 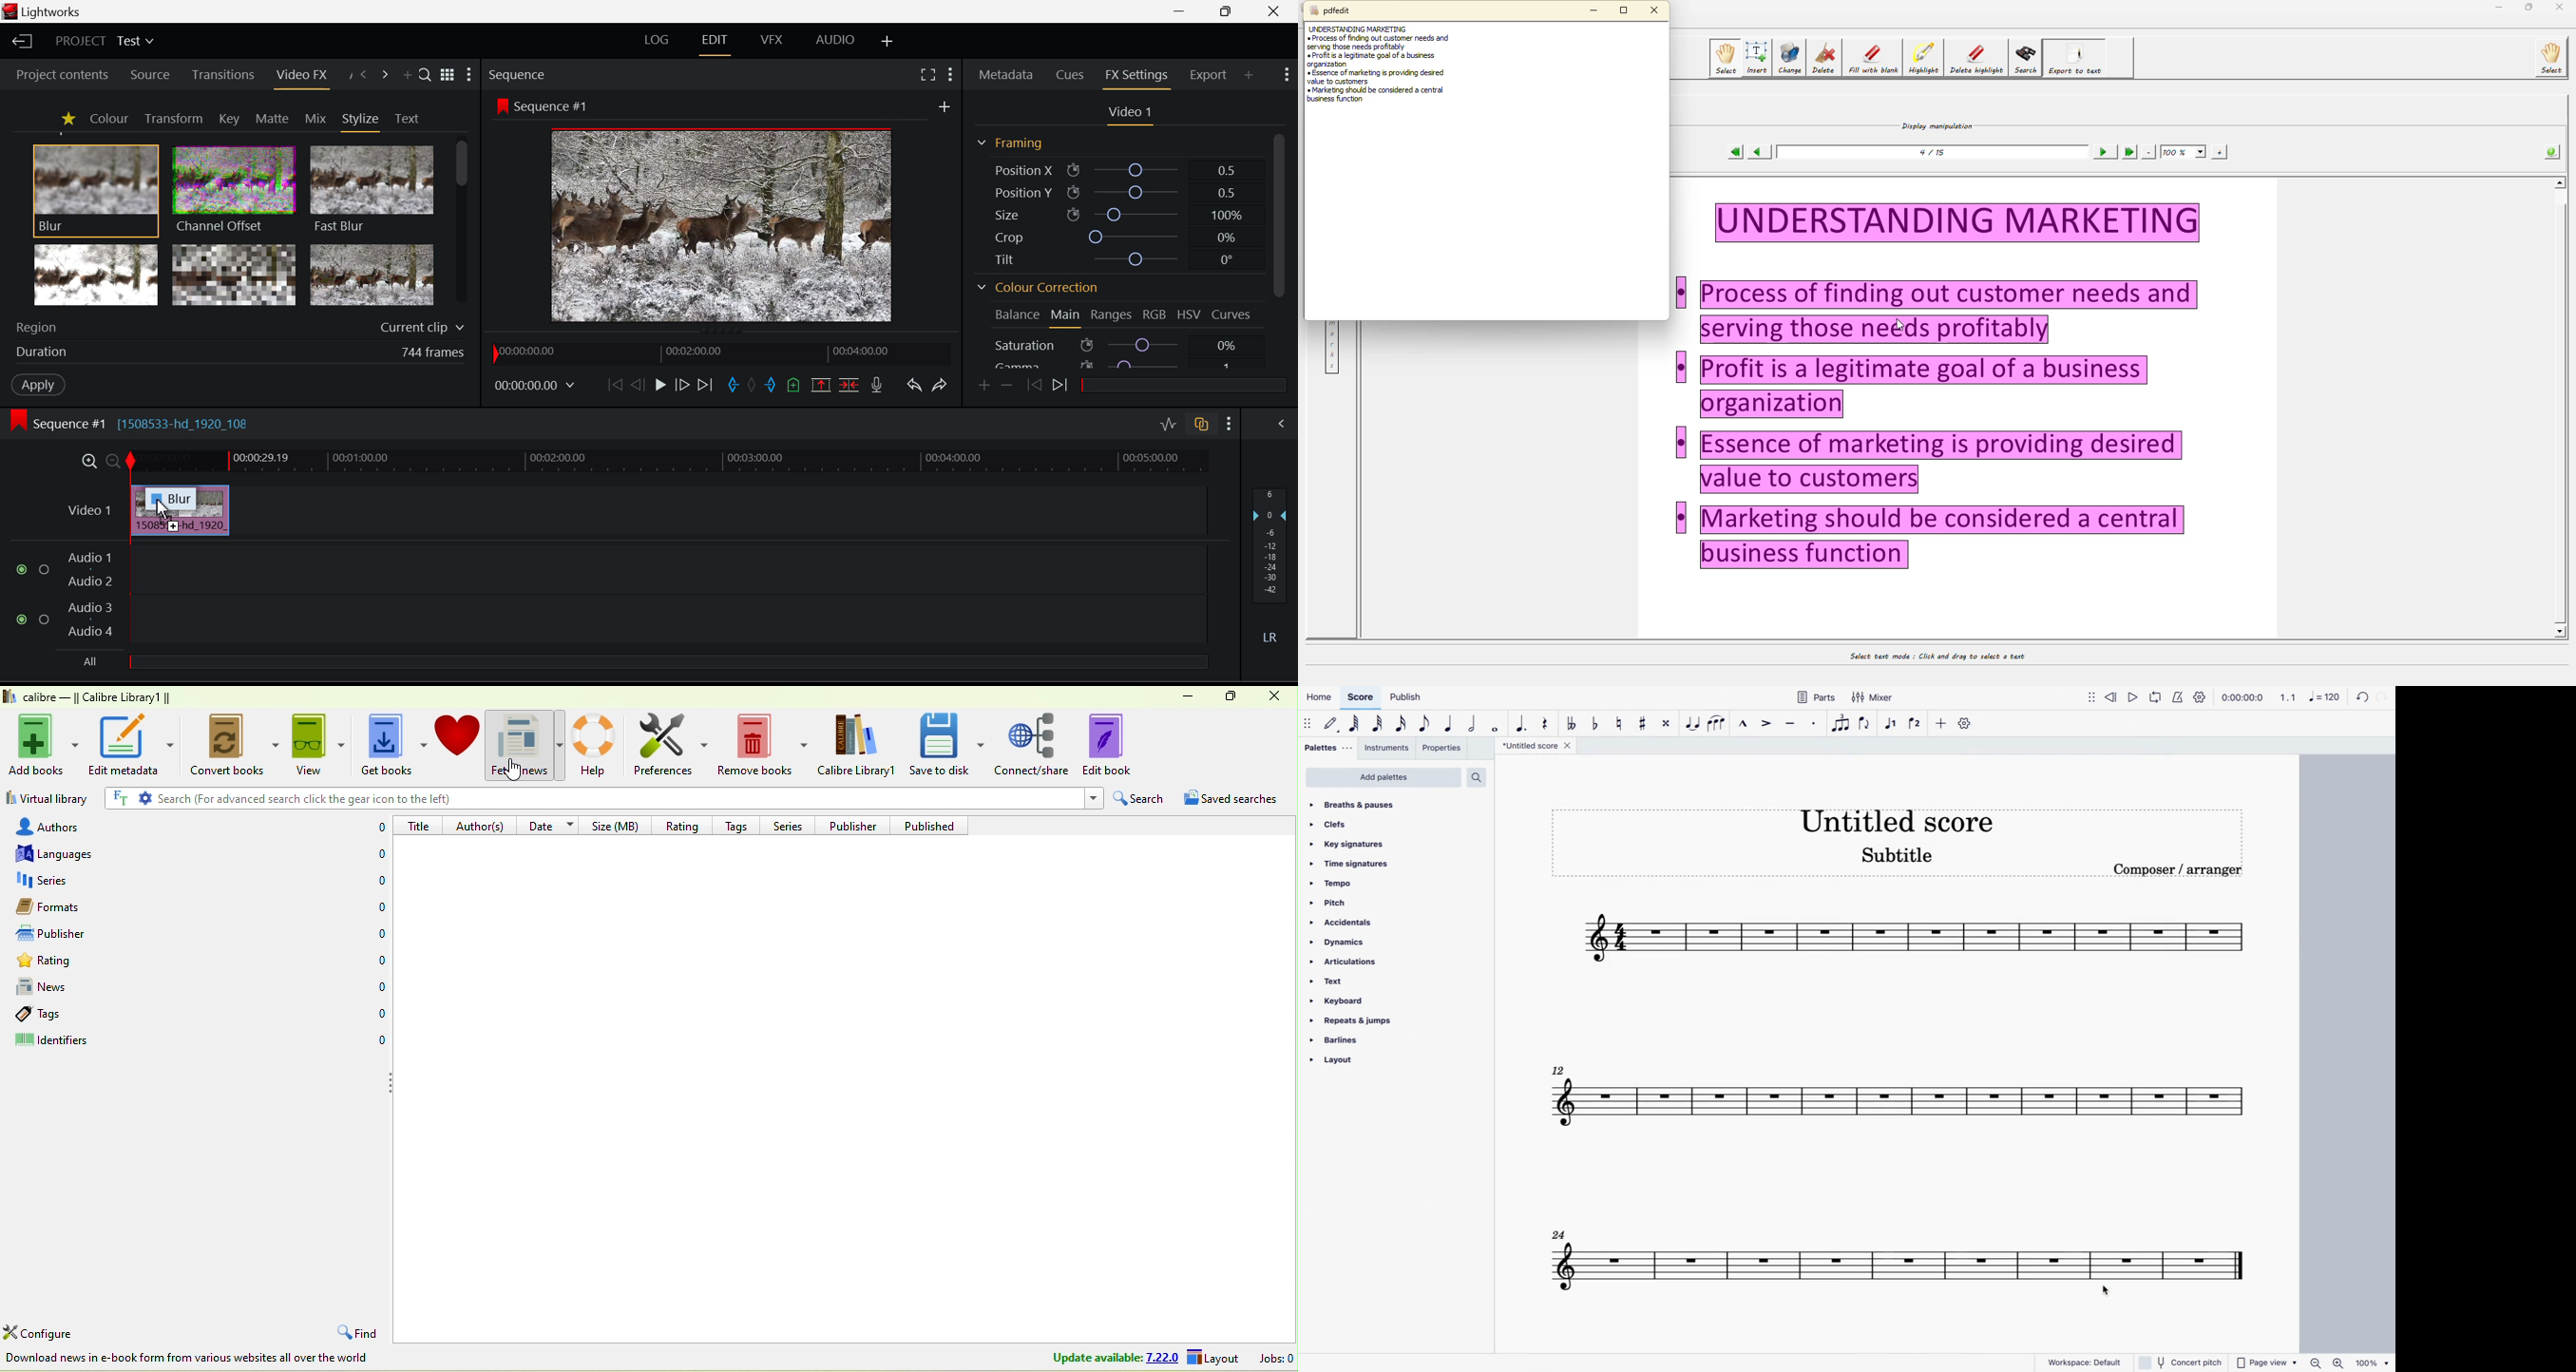 I want to click on 0, so click(x=379, y=961).